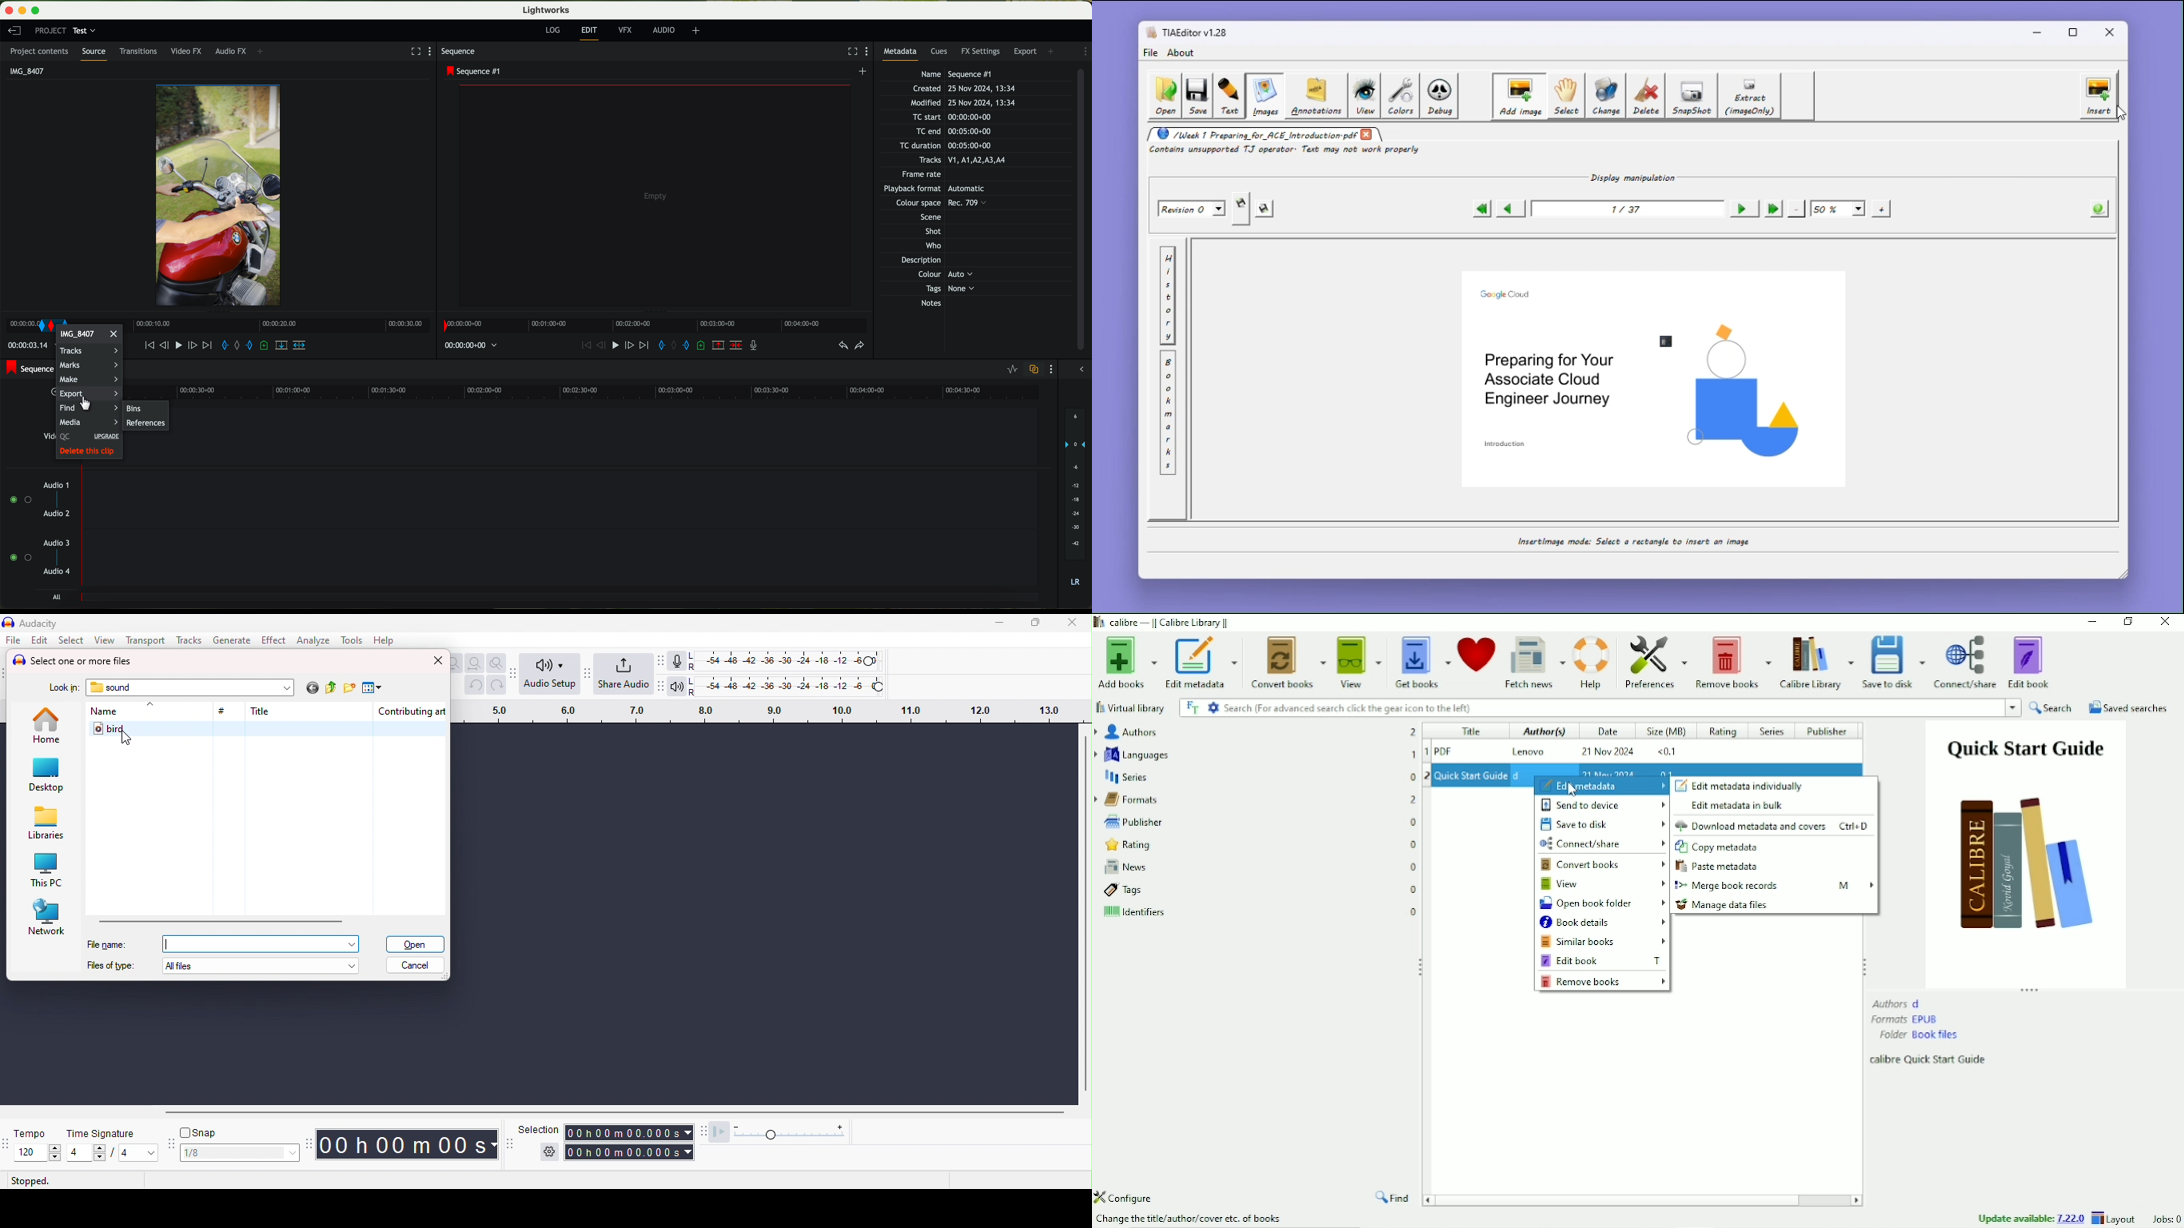 The image size is (2184, 1232). I want to click on stopped, so click(30, 1182).